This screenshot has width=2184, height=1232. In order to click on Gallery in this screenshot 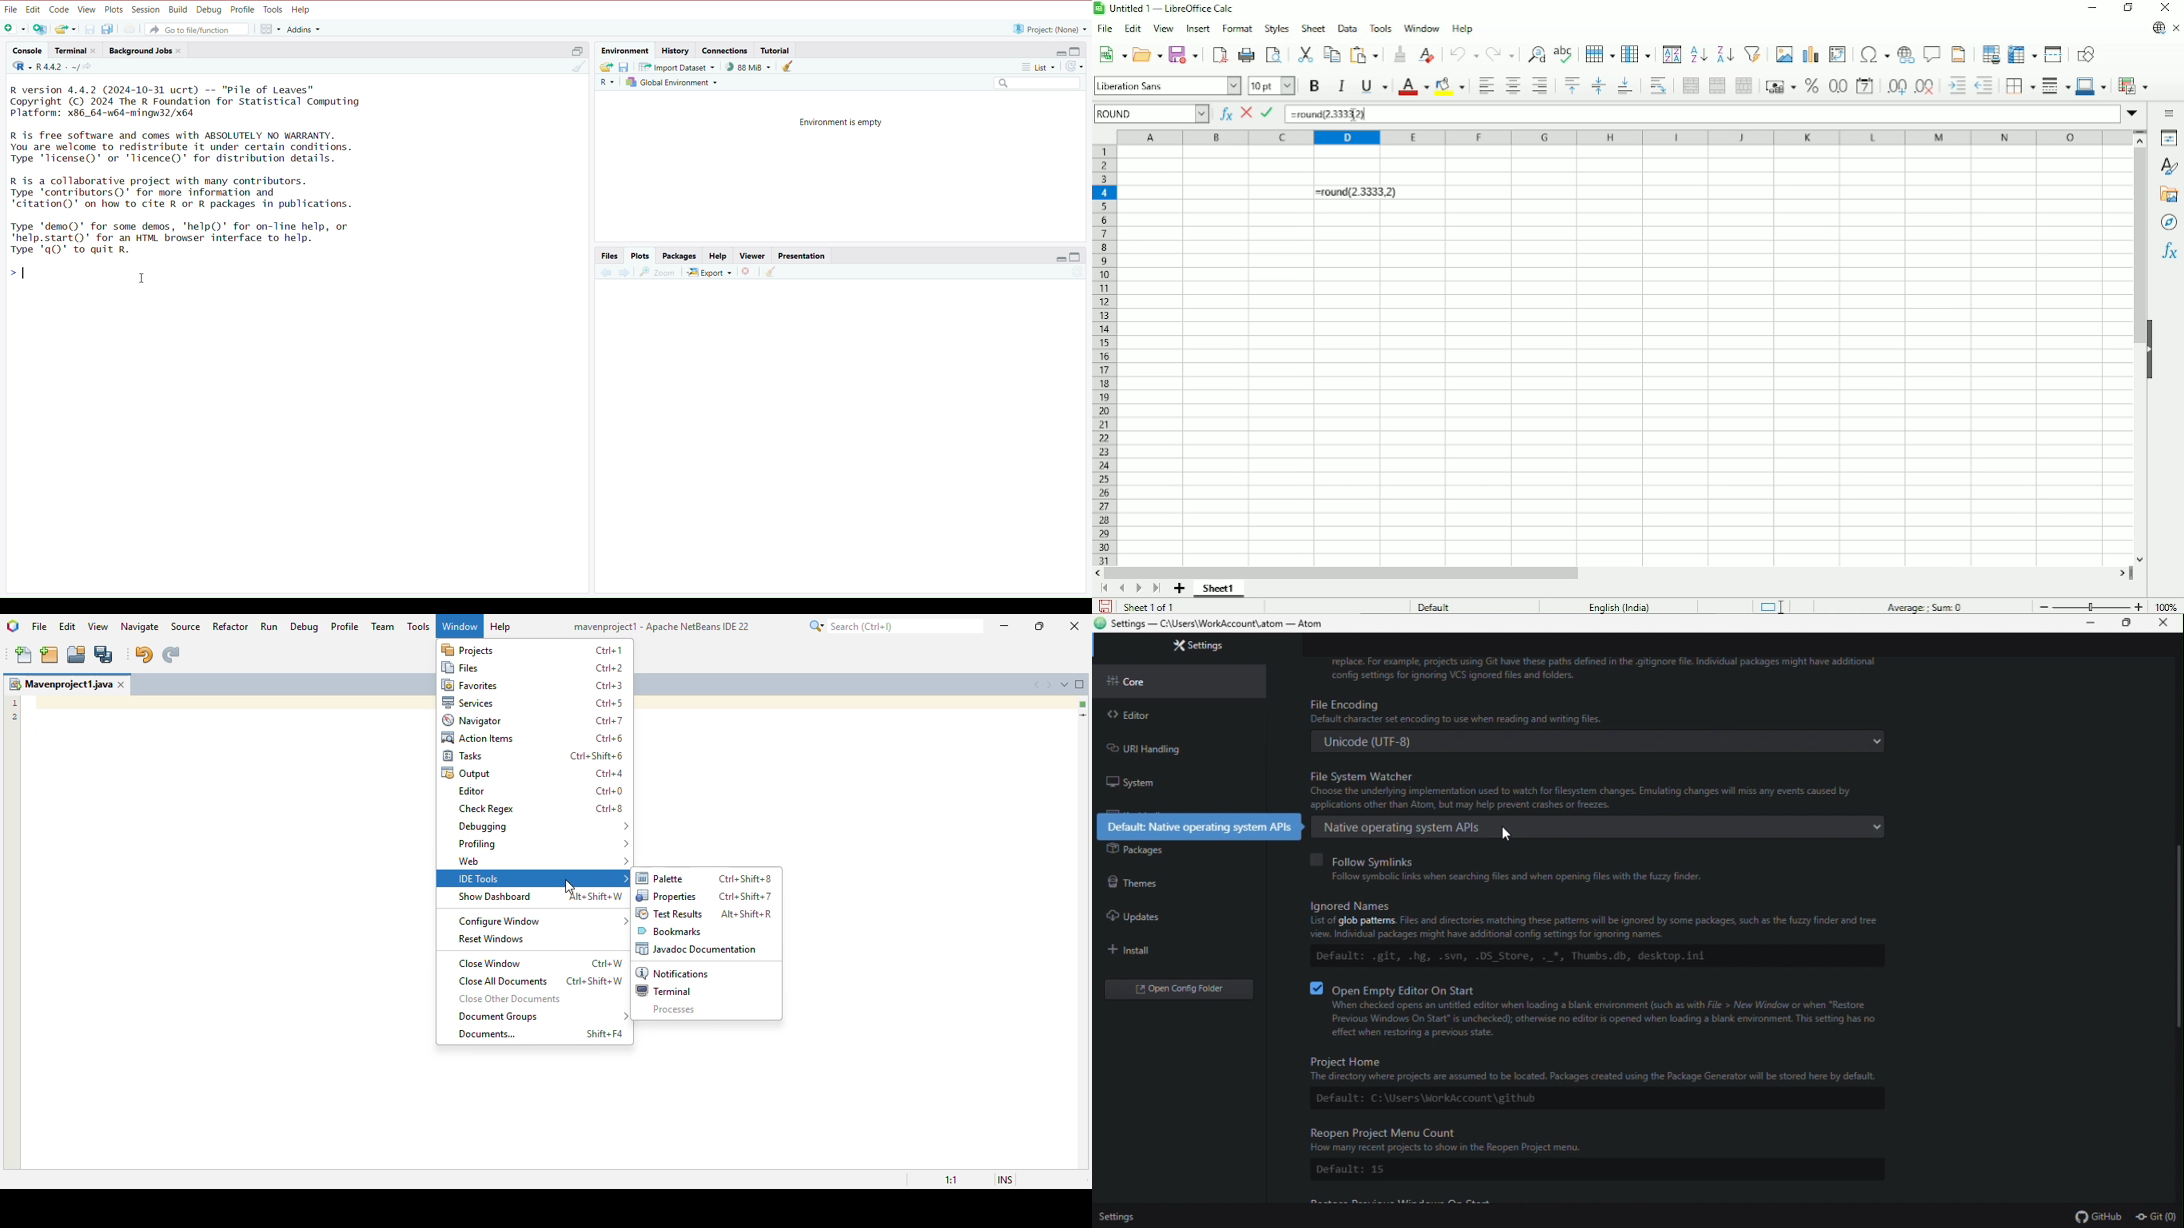, I will do `click(2169, 195)`.